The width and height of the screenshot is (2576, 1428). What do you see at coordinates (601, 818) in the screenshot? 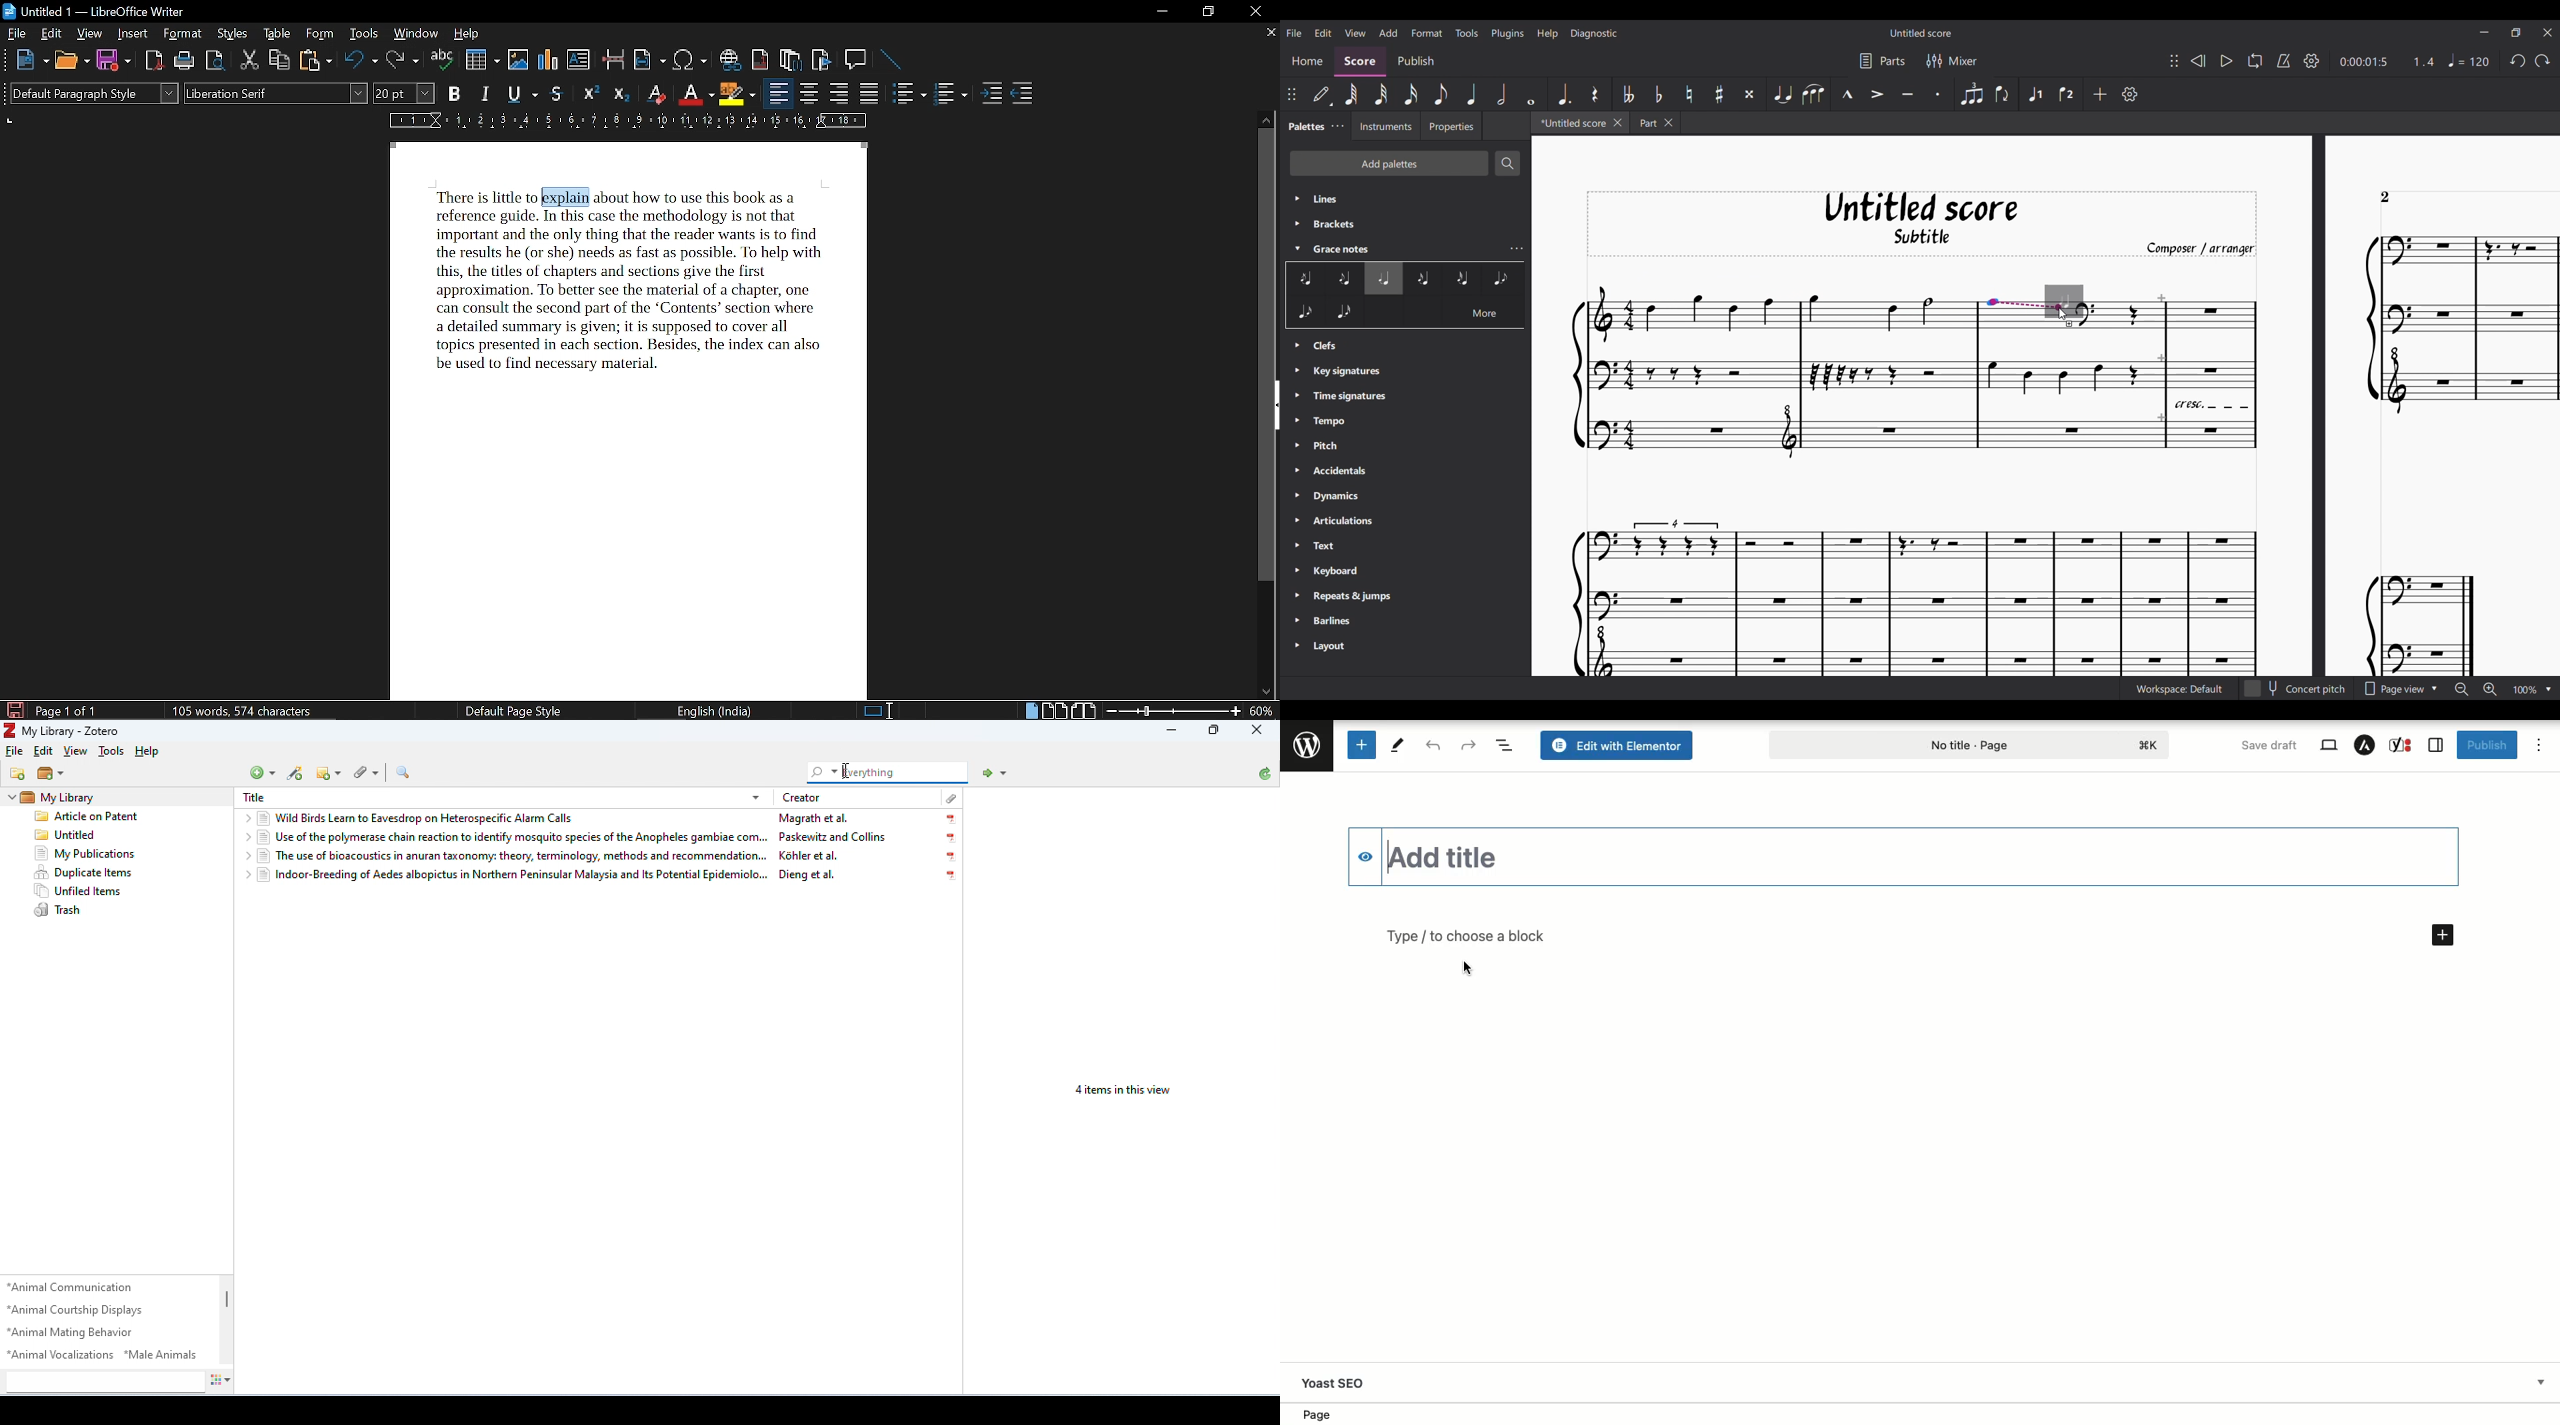
I see `Wild Birds Learn to Eavesdrop on Heterospecific Alarm Calls Magrath et al.` at bounding box center [601, 818].